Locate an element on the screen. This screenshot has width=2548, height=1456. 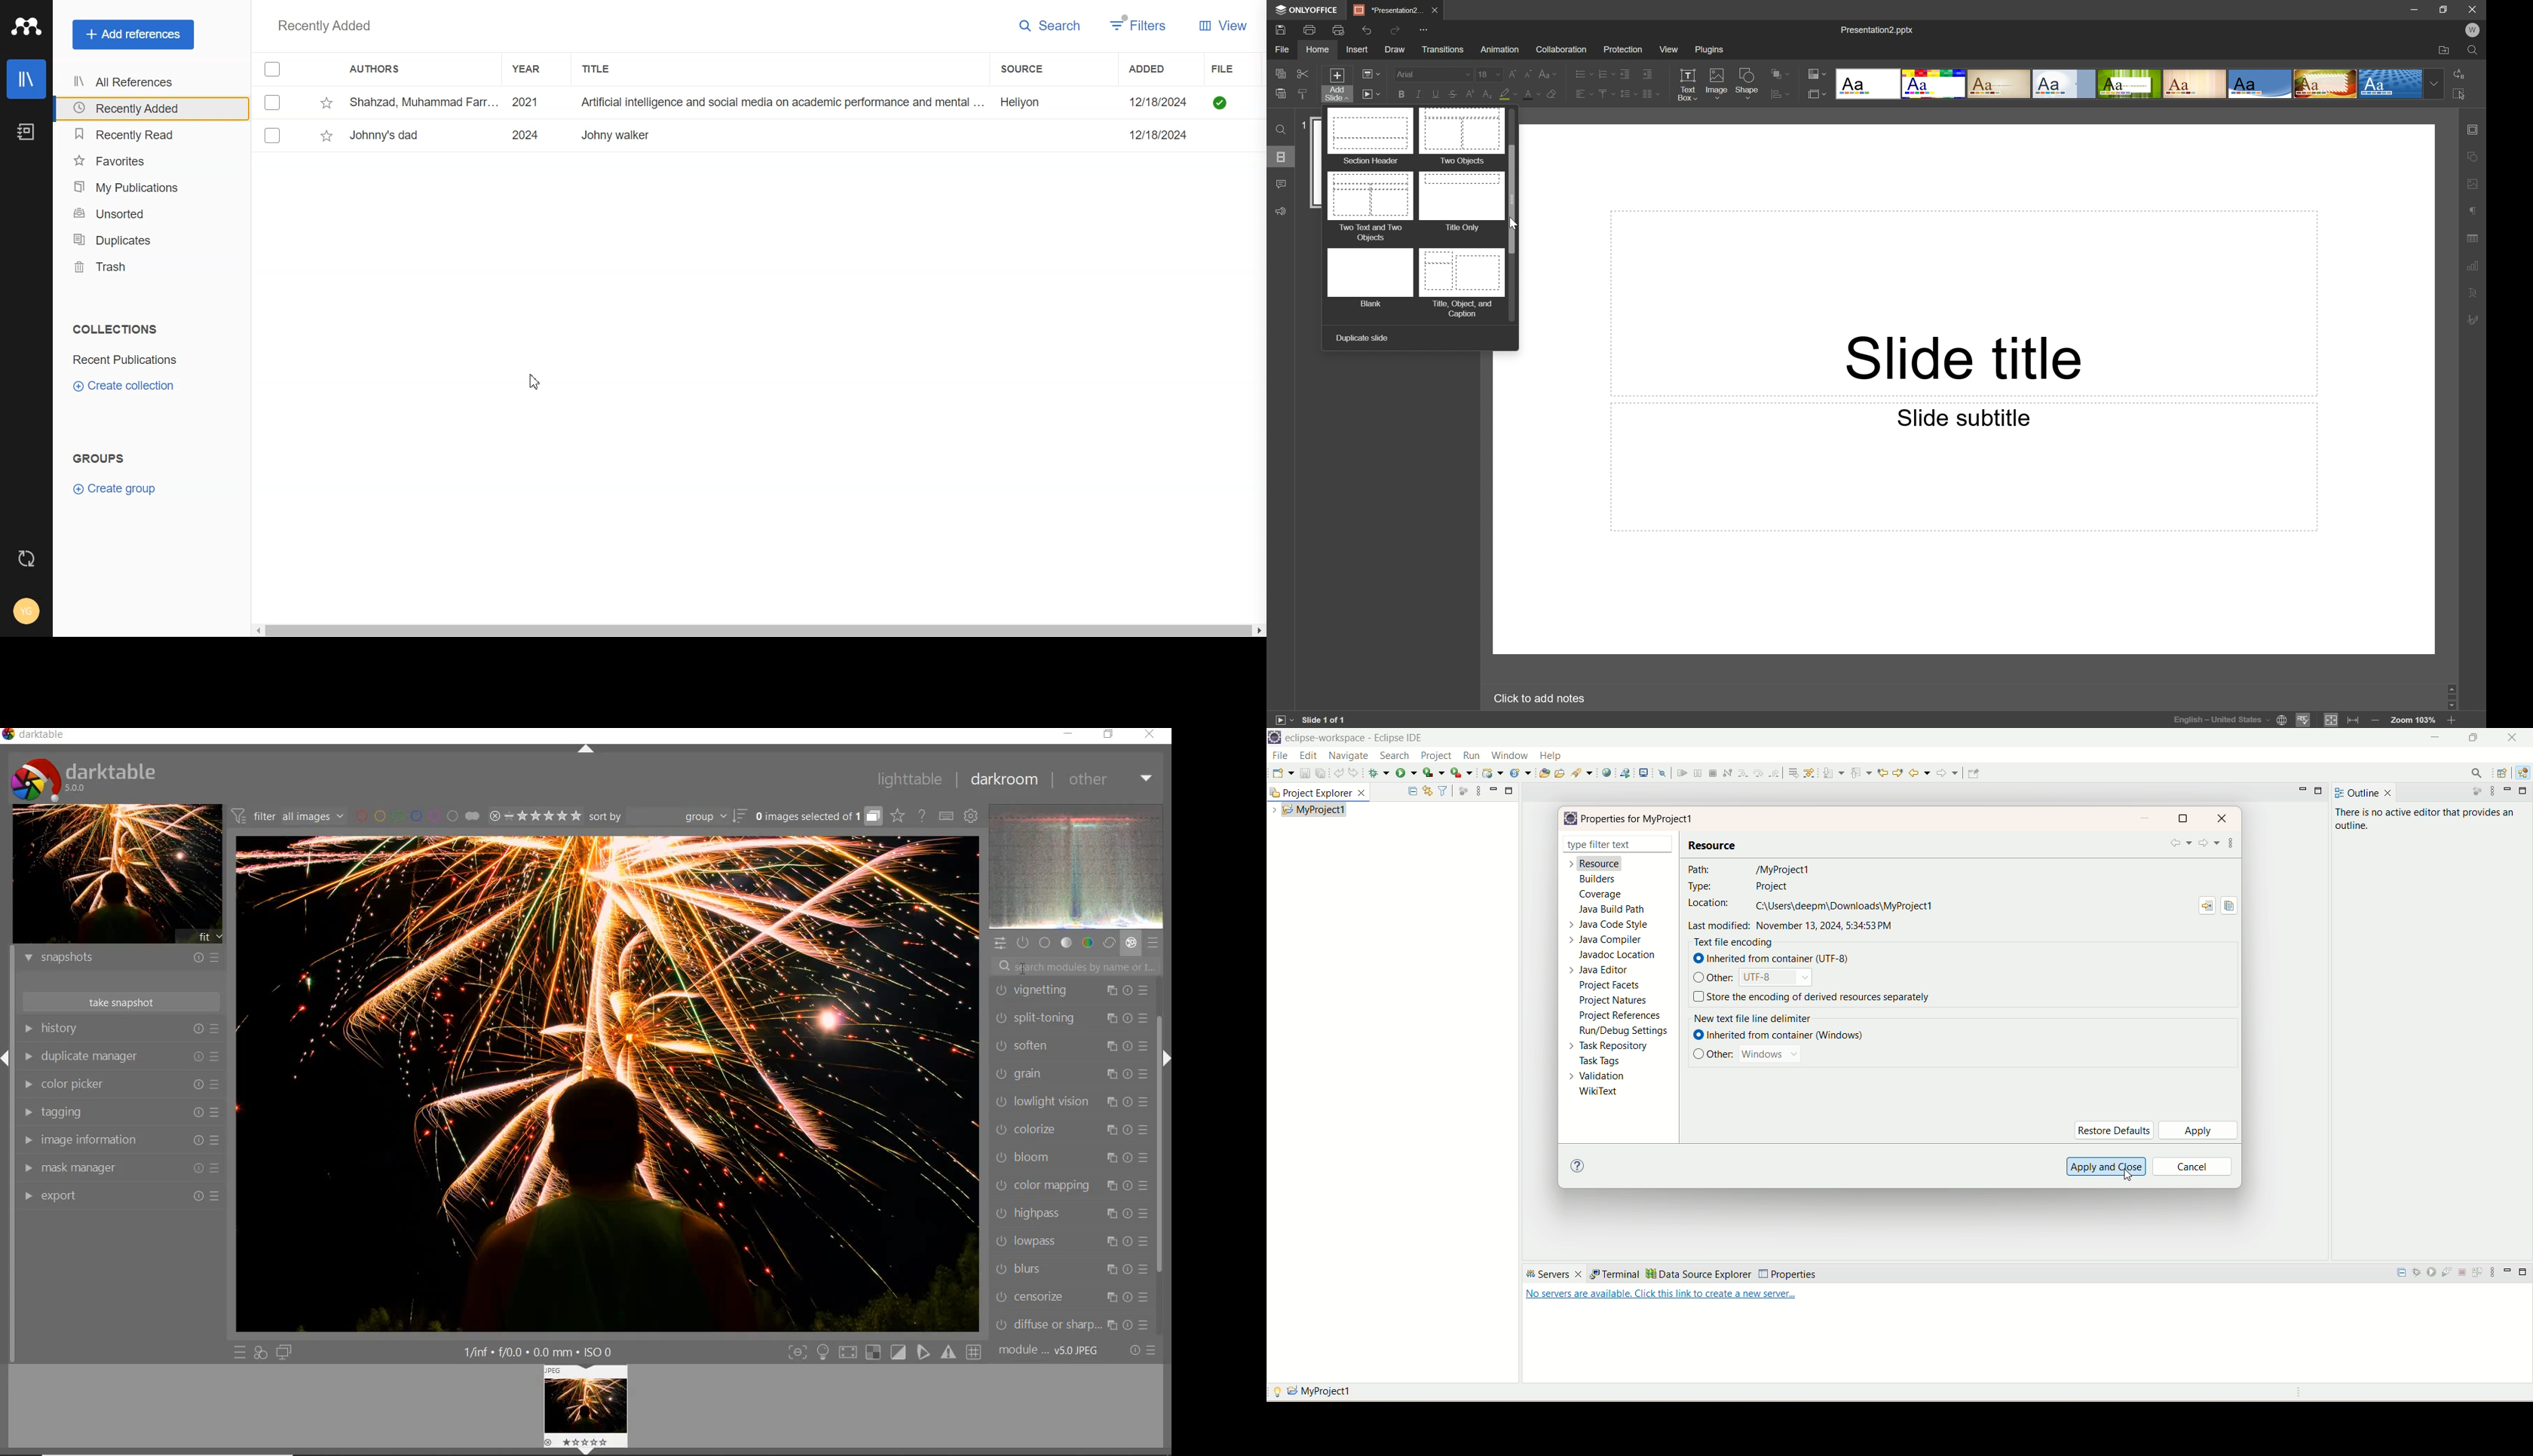
Numbering is located at coordinates (1605, 72).